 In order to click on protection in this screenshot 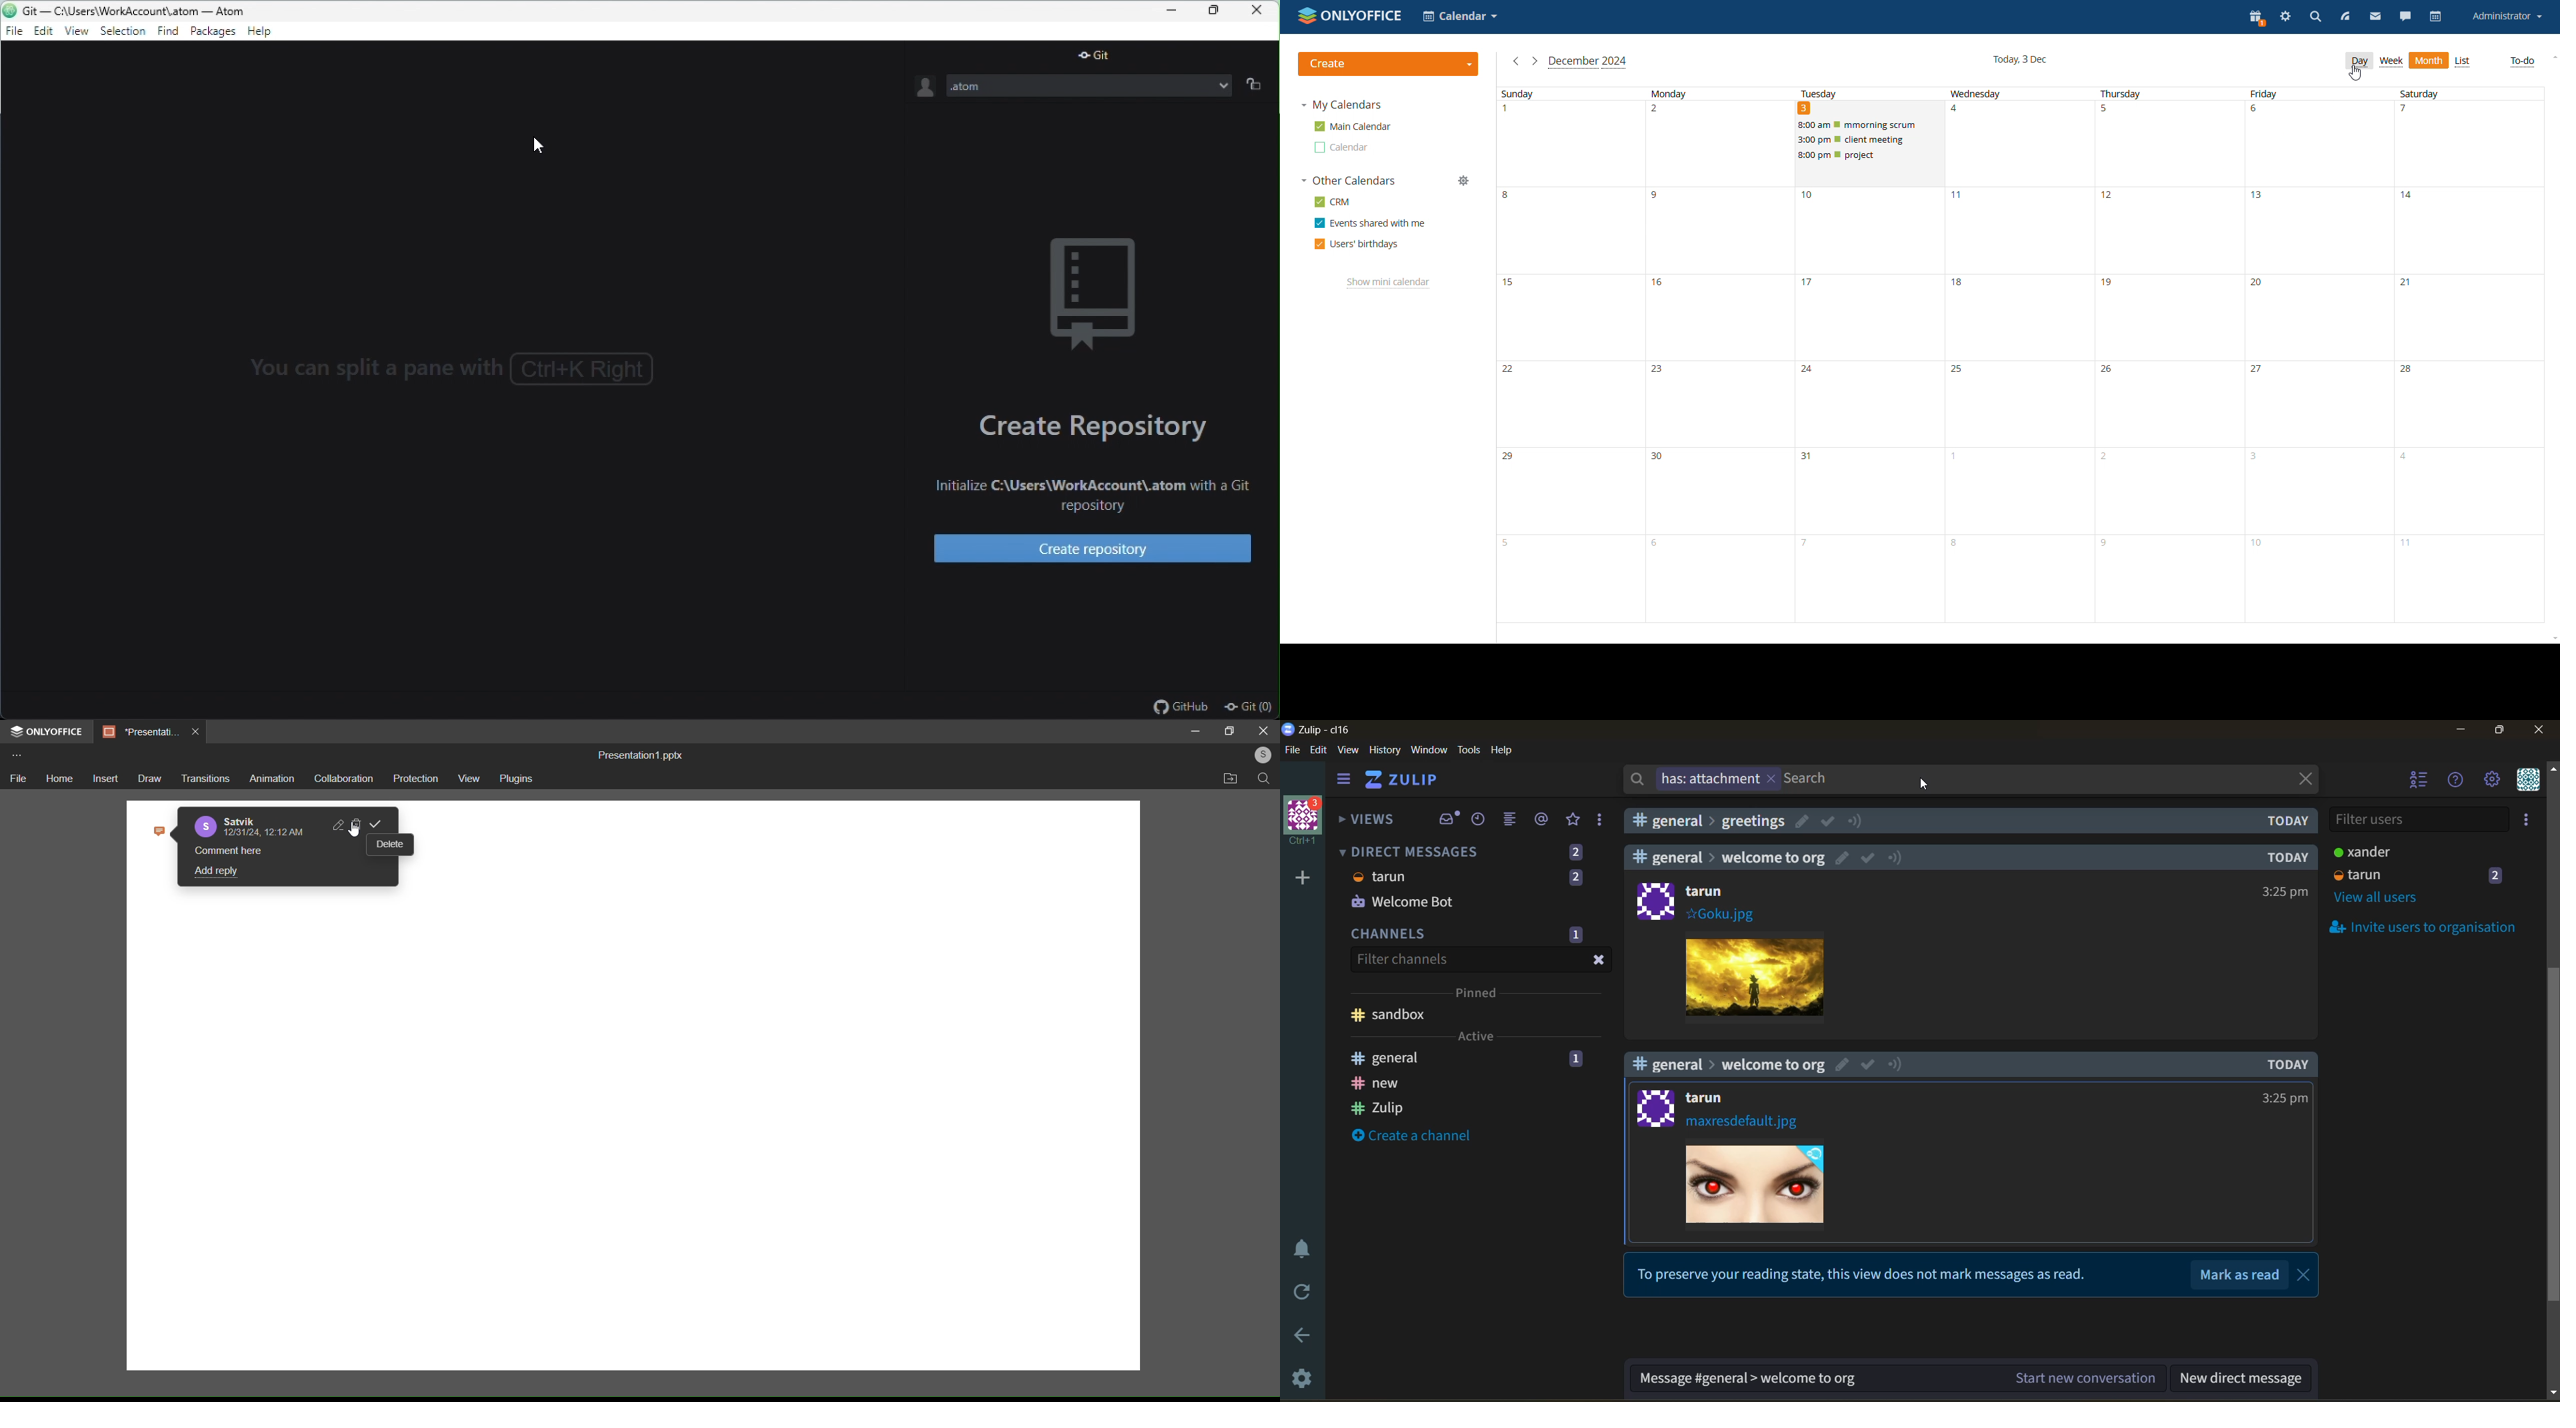, I will do `click(417, 781)`.